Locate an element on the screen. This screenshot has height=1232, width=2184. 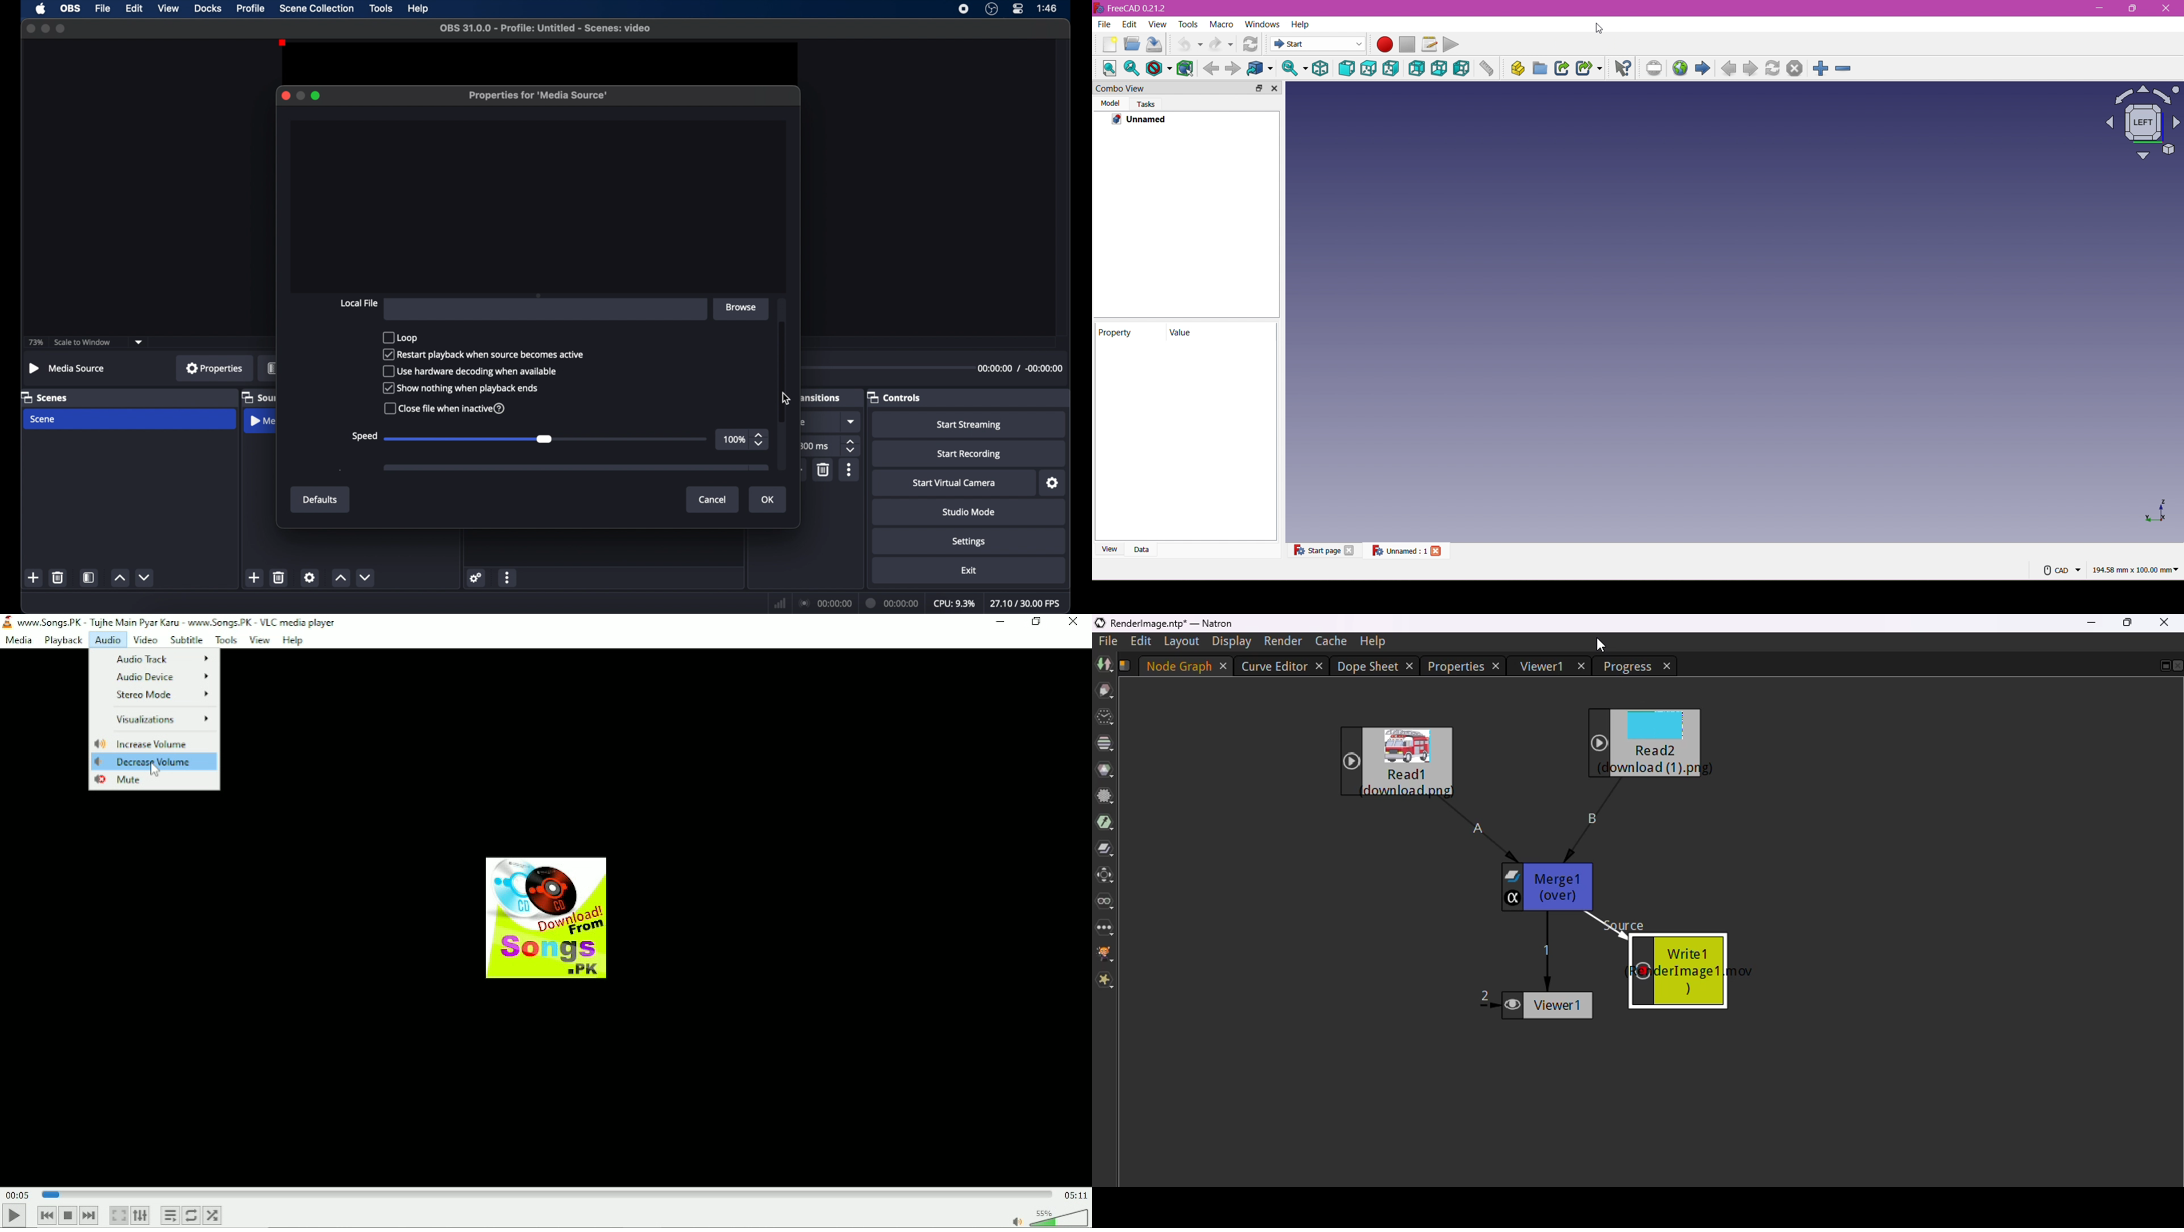
Unnamed is located at coordinates (1140, 120).